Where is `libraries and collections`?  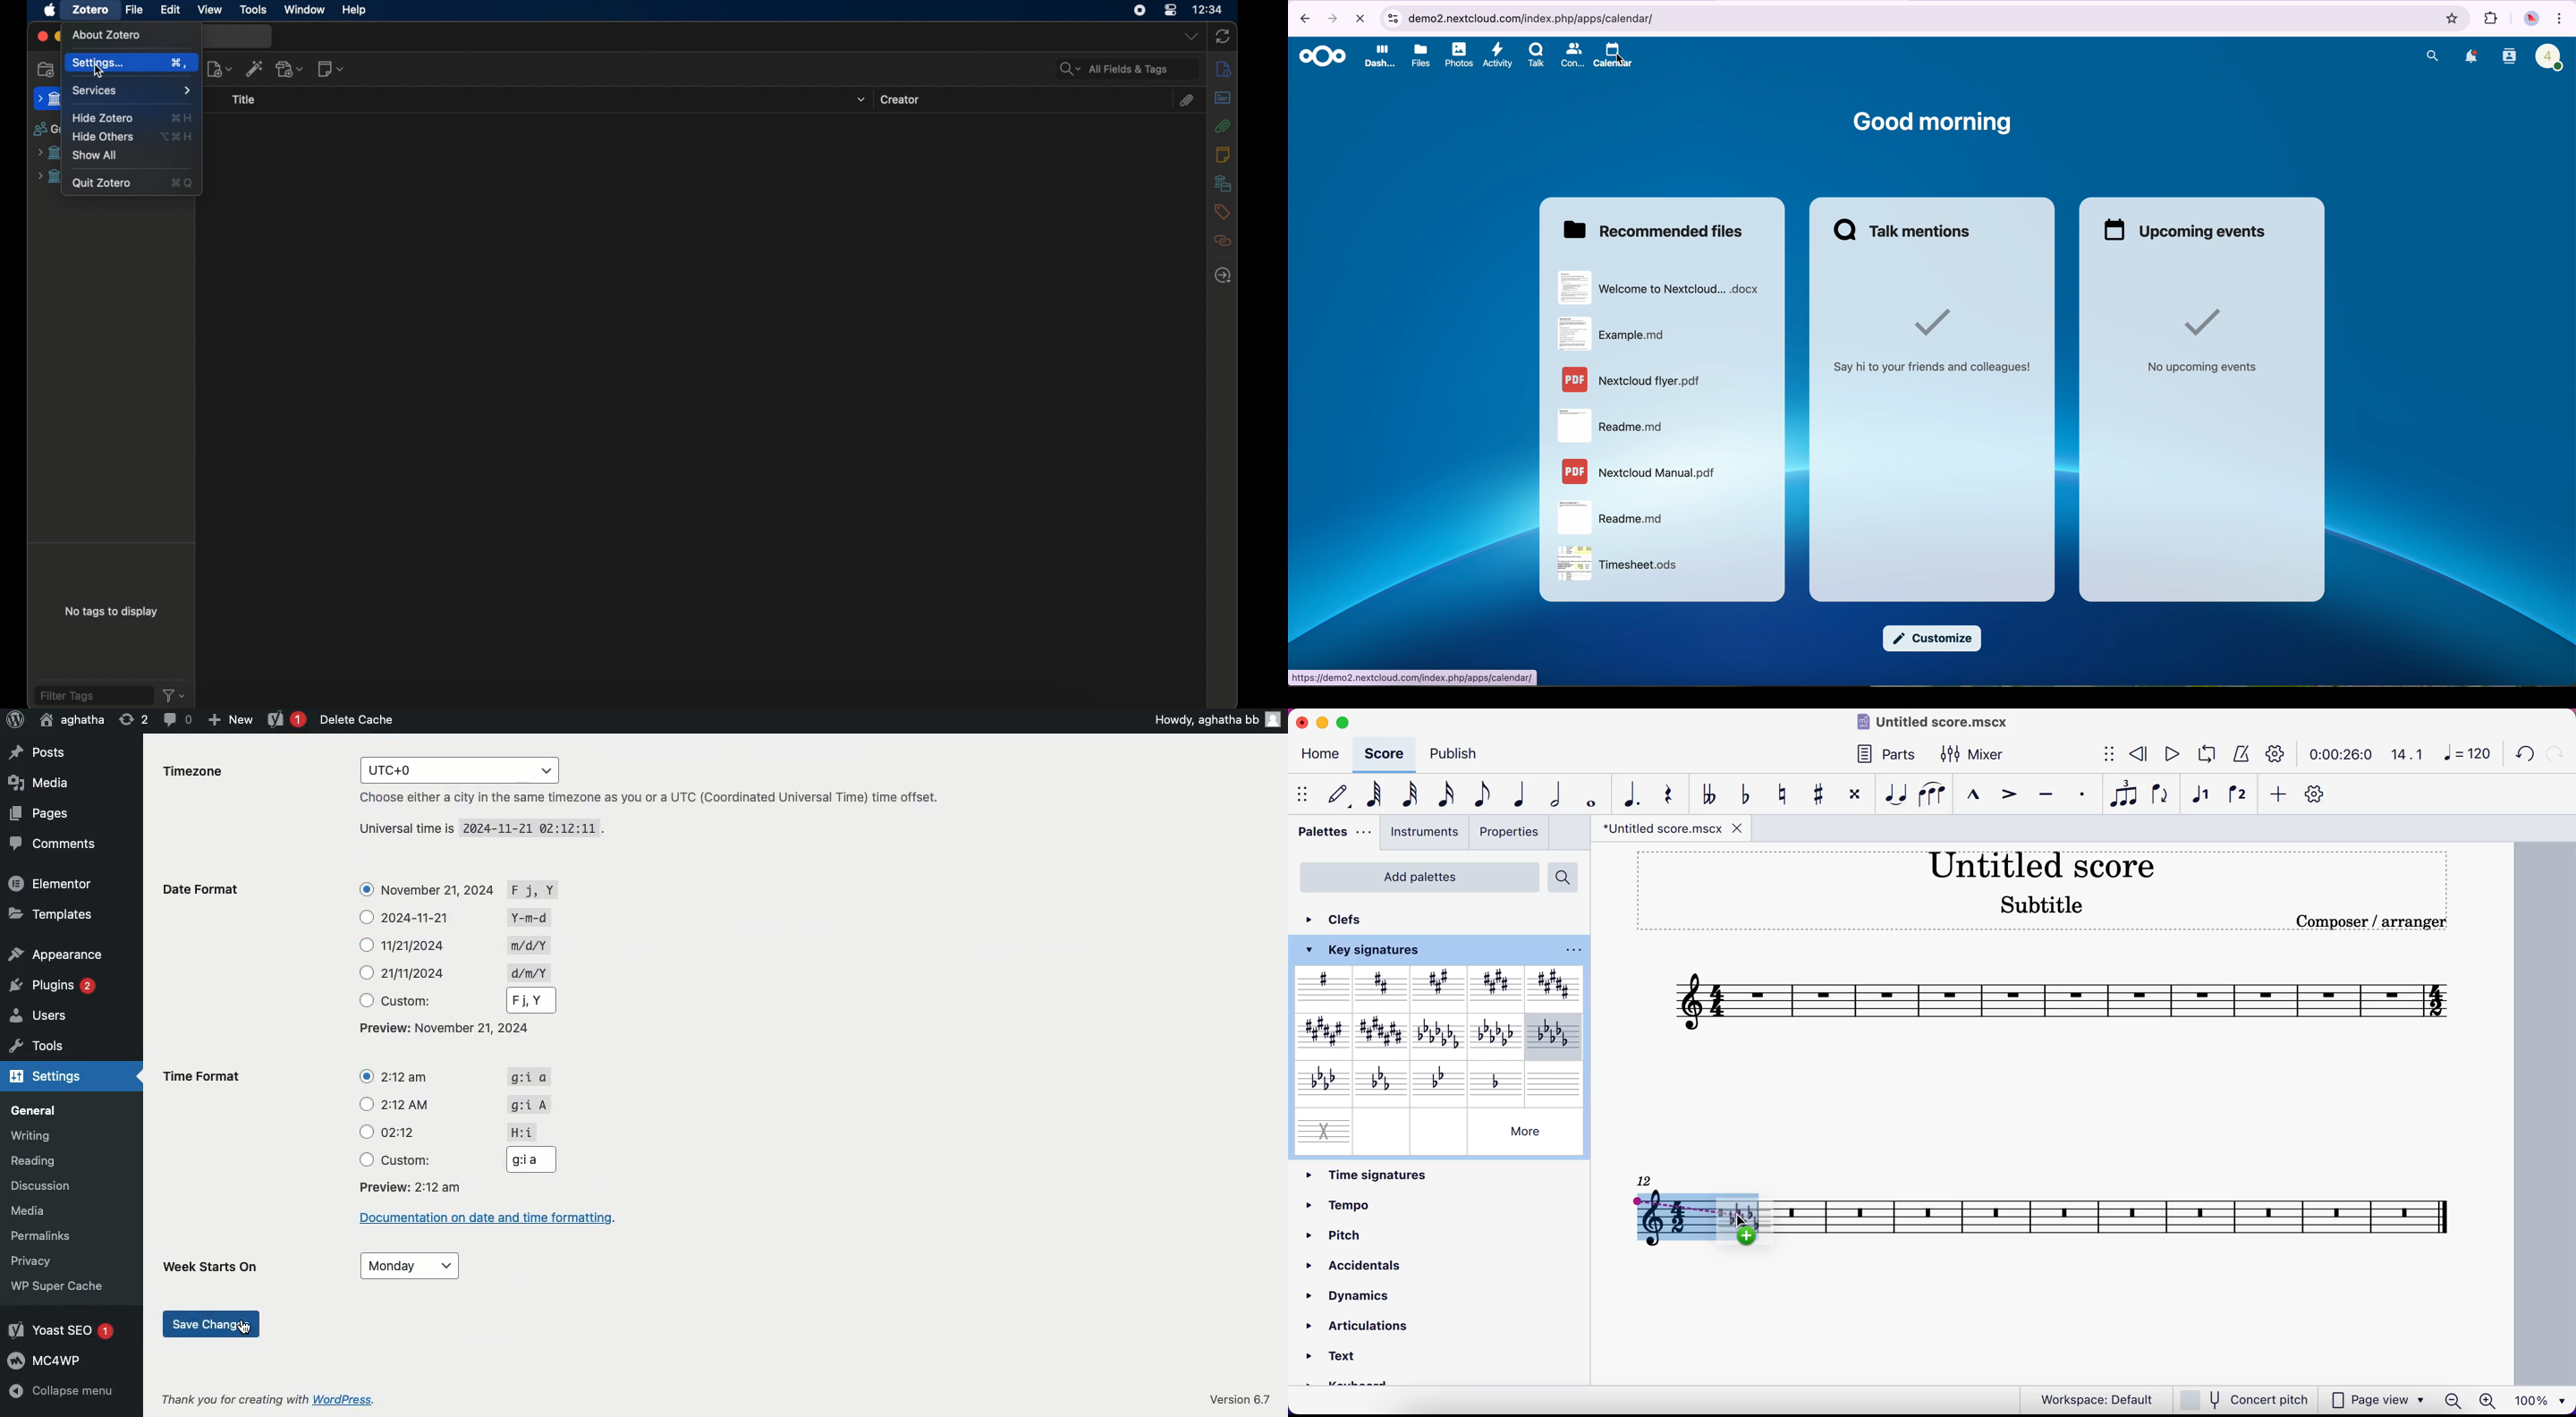
libraries and collections is located at coordinates (1221, 184).